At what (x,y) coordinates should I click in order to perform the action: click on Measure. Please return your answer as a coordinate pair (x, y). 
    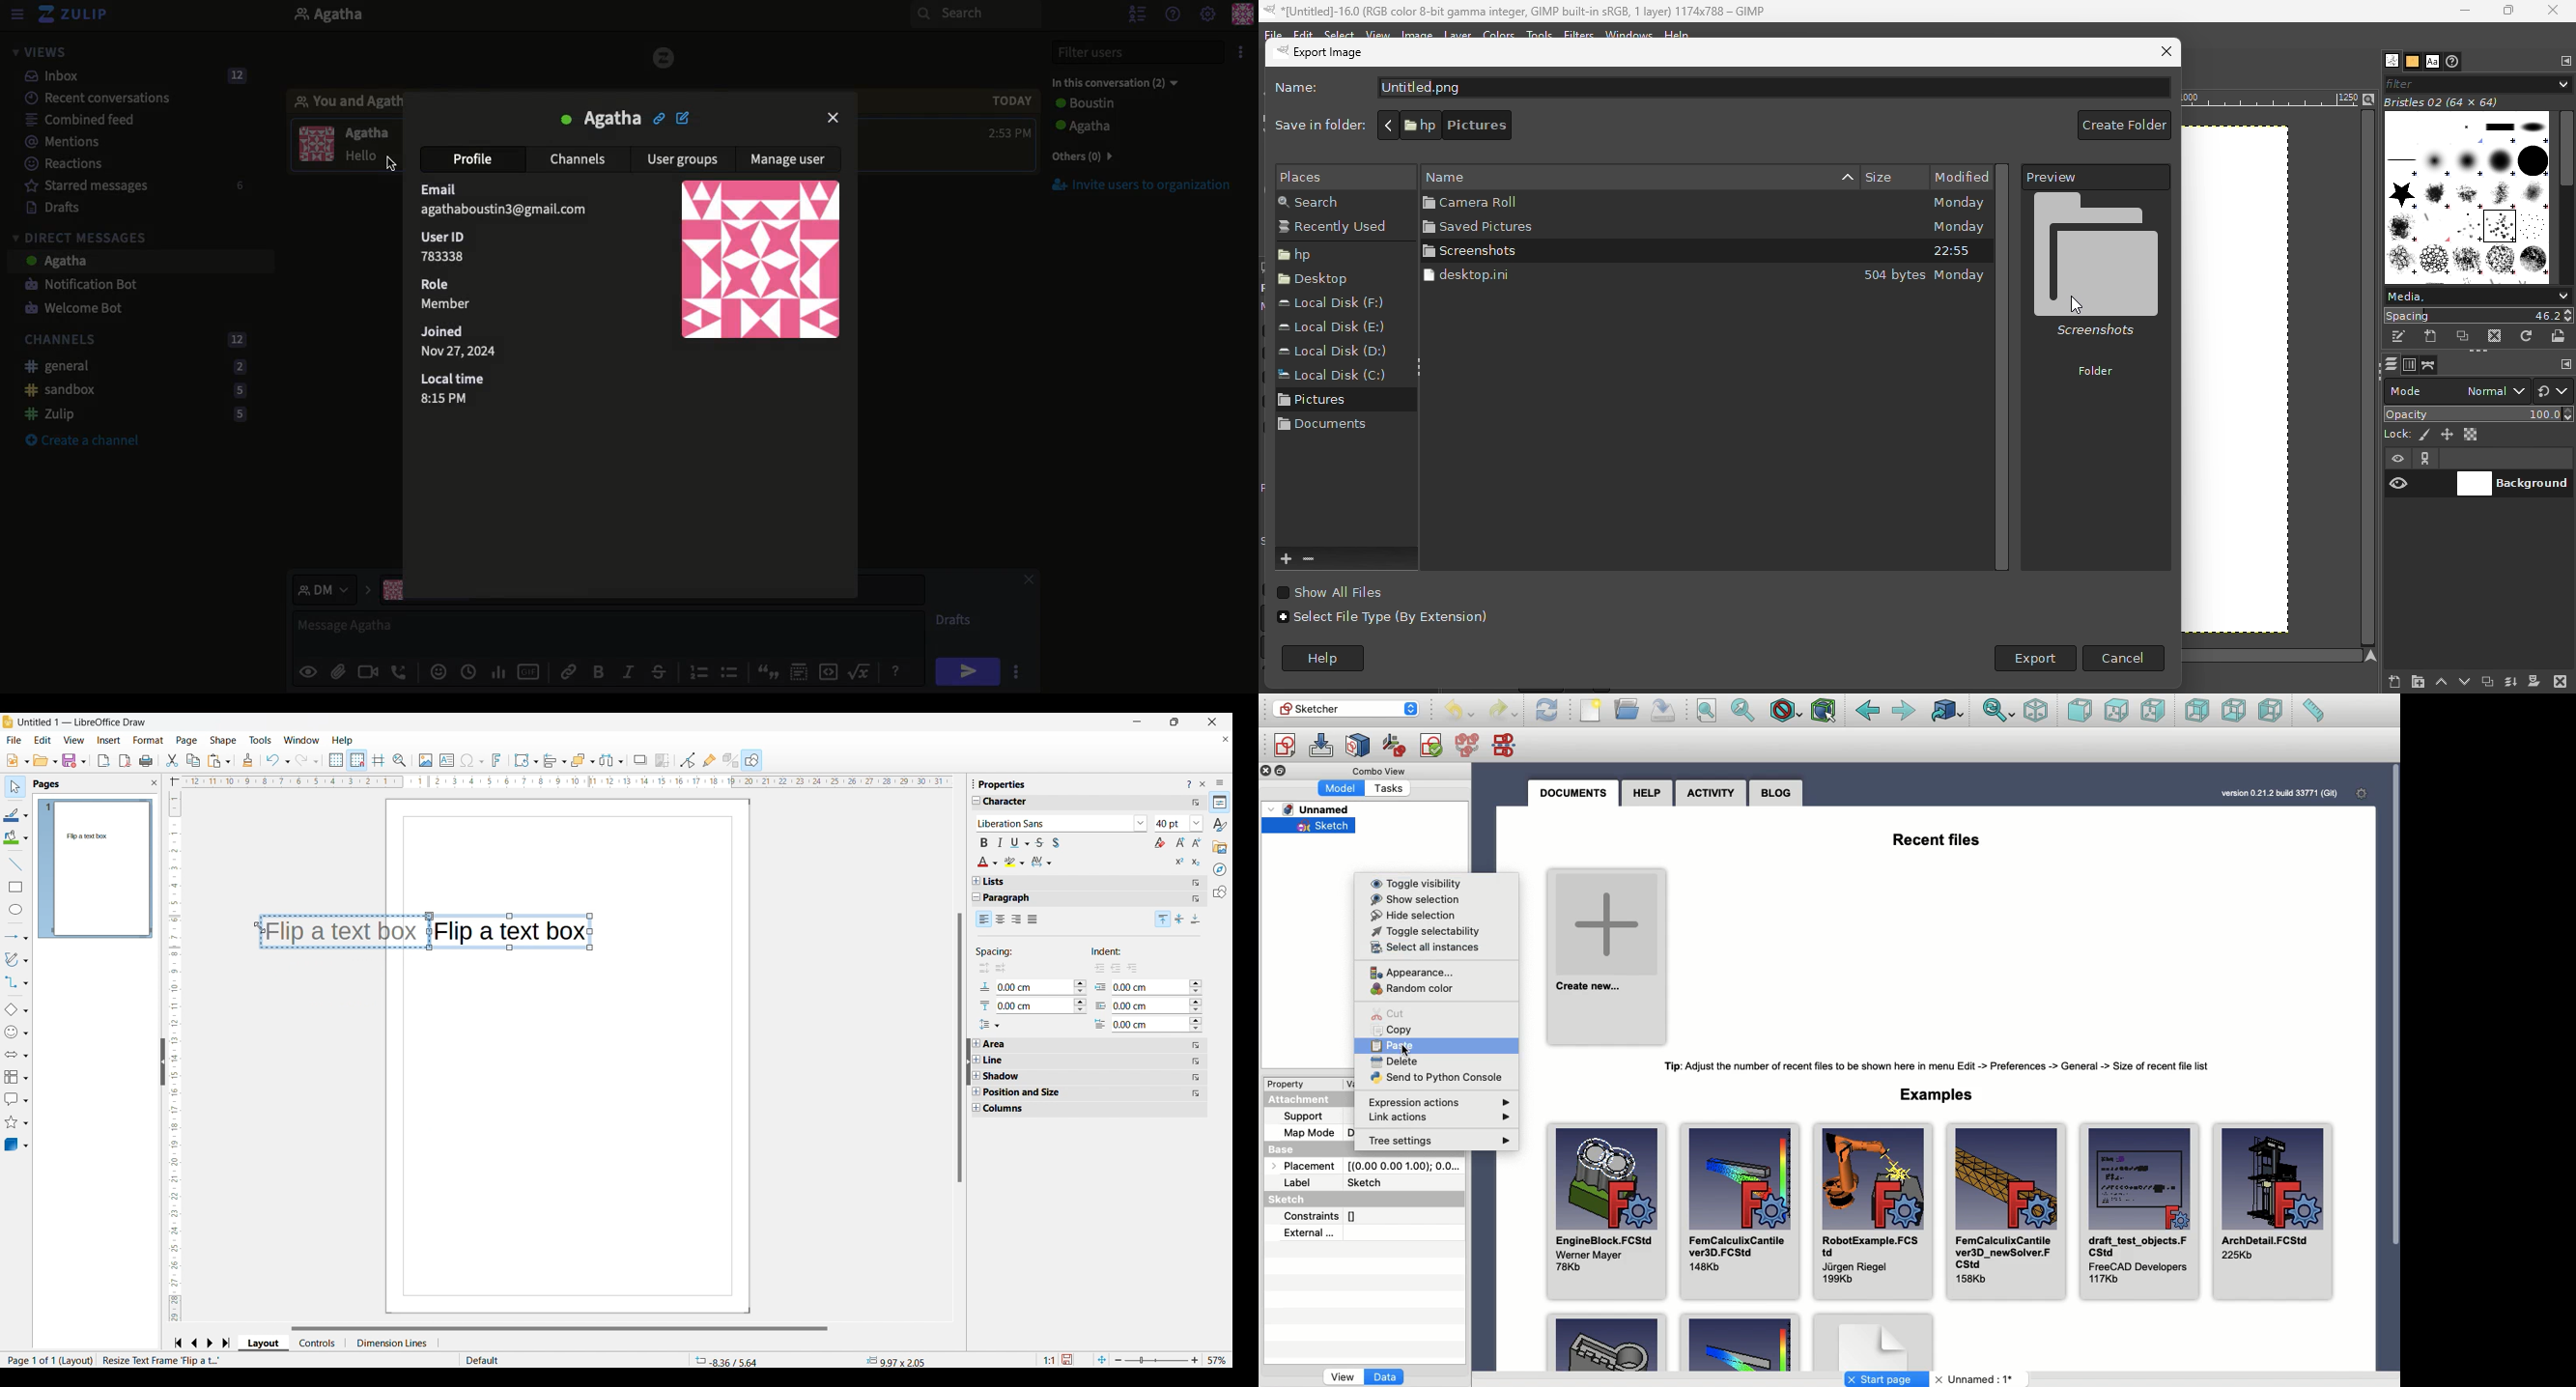
    Looking at the image, I should click on (2314, 710).